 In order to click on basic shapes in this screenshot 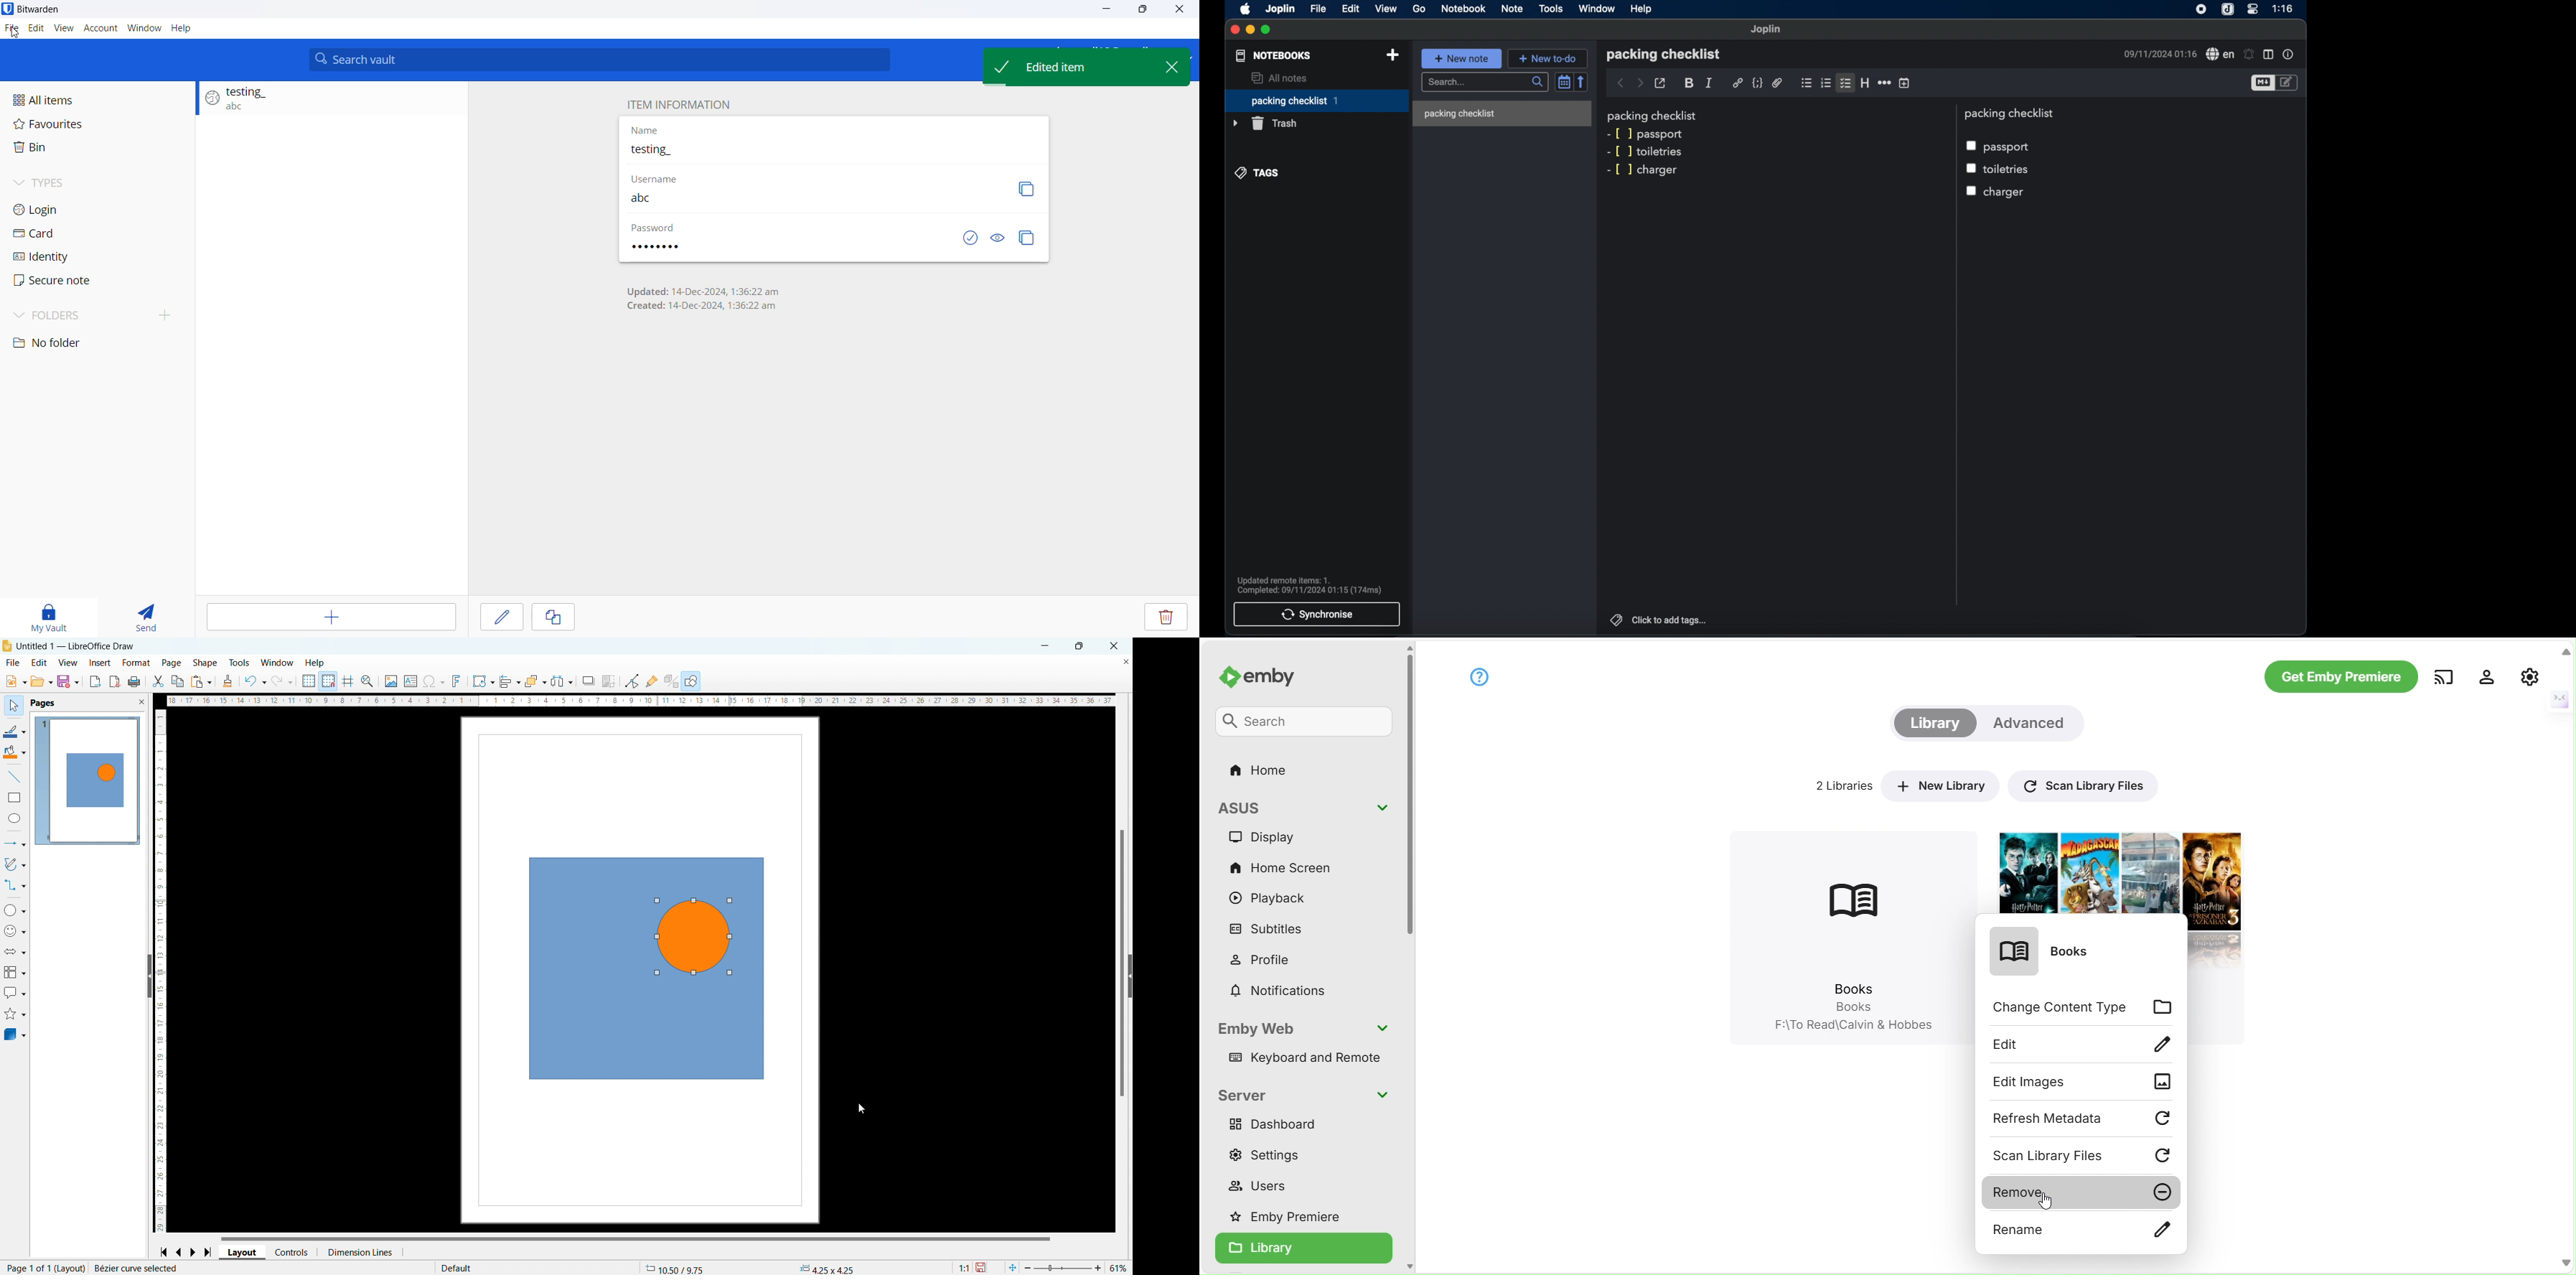, I will do `click(15, 910)`.